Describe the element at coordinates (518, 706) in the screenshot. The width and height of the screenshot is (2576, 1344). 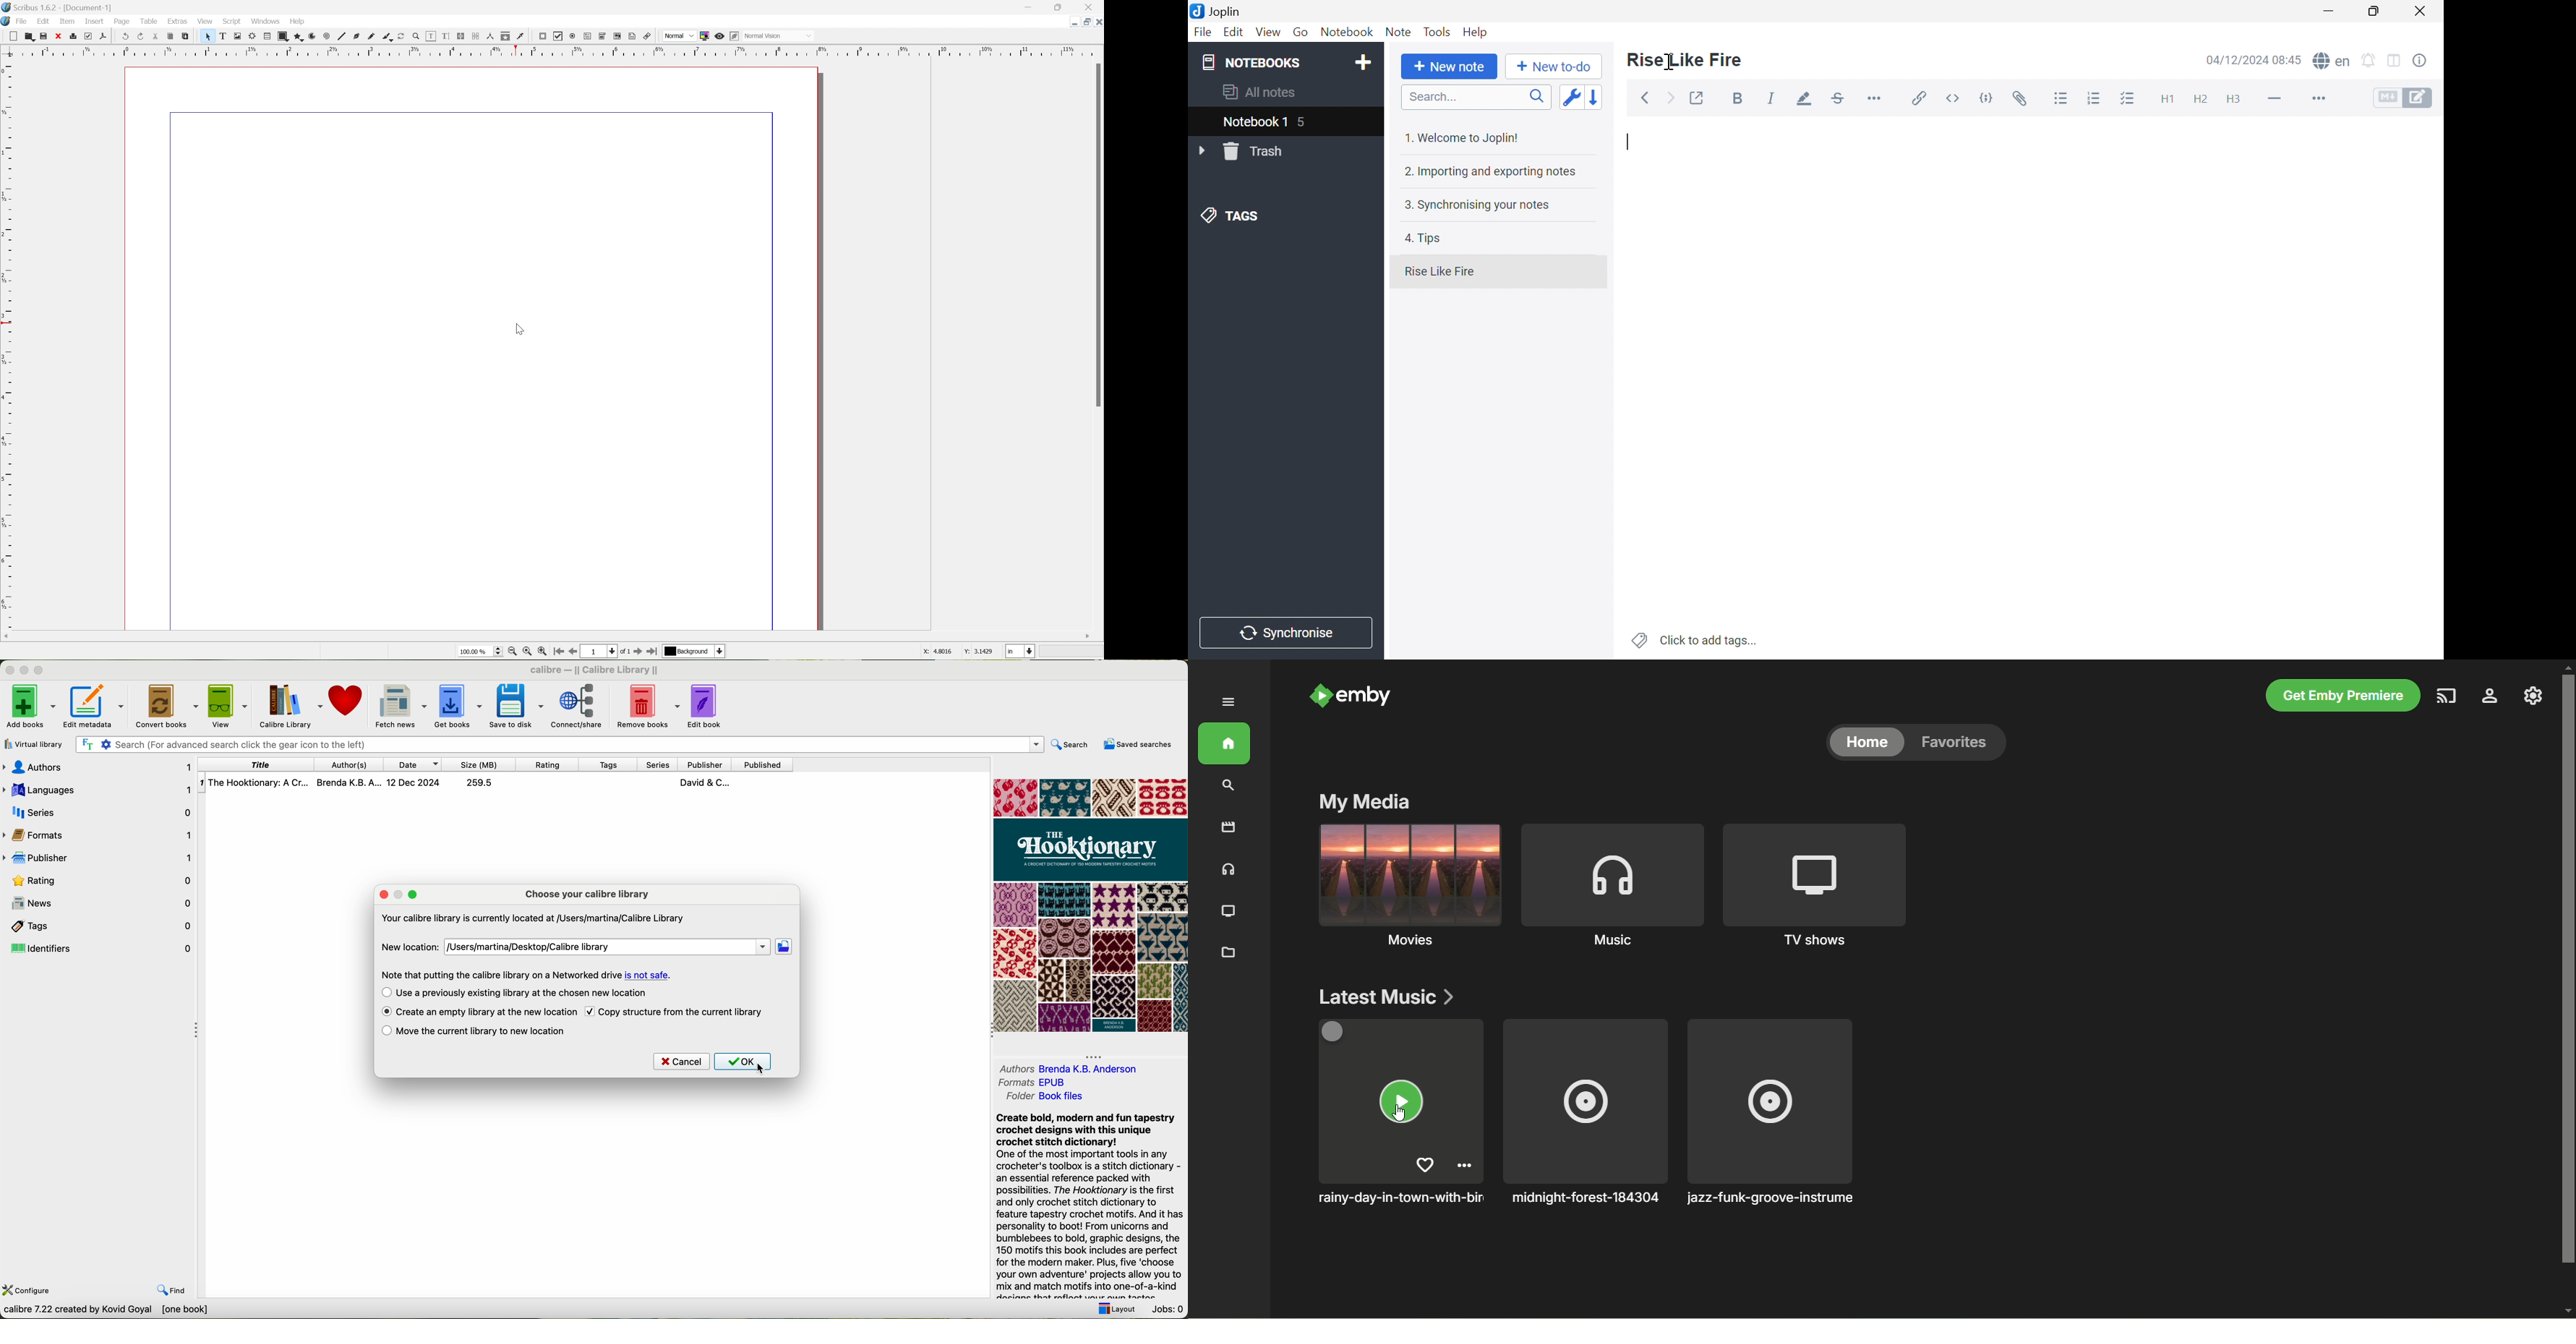
I see `save to disk` at that location.